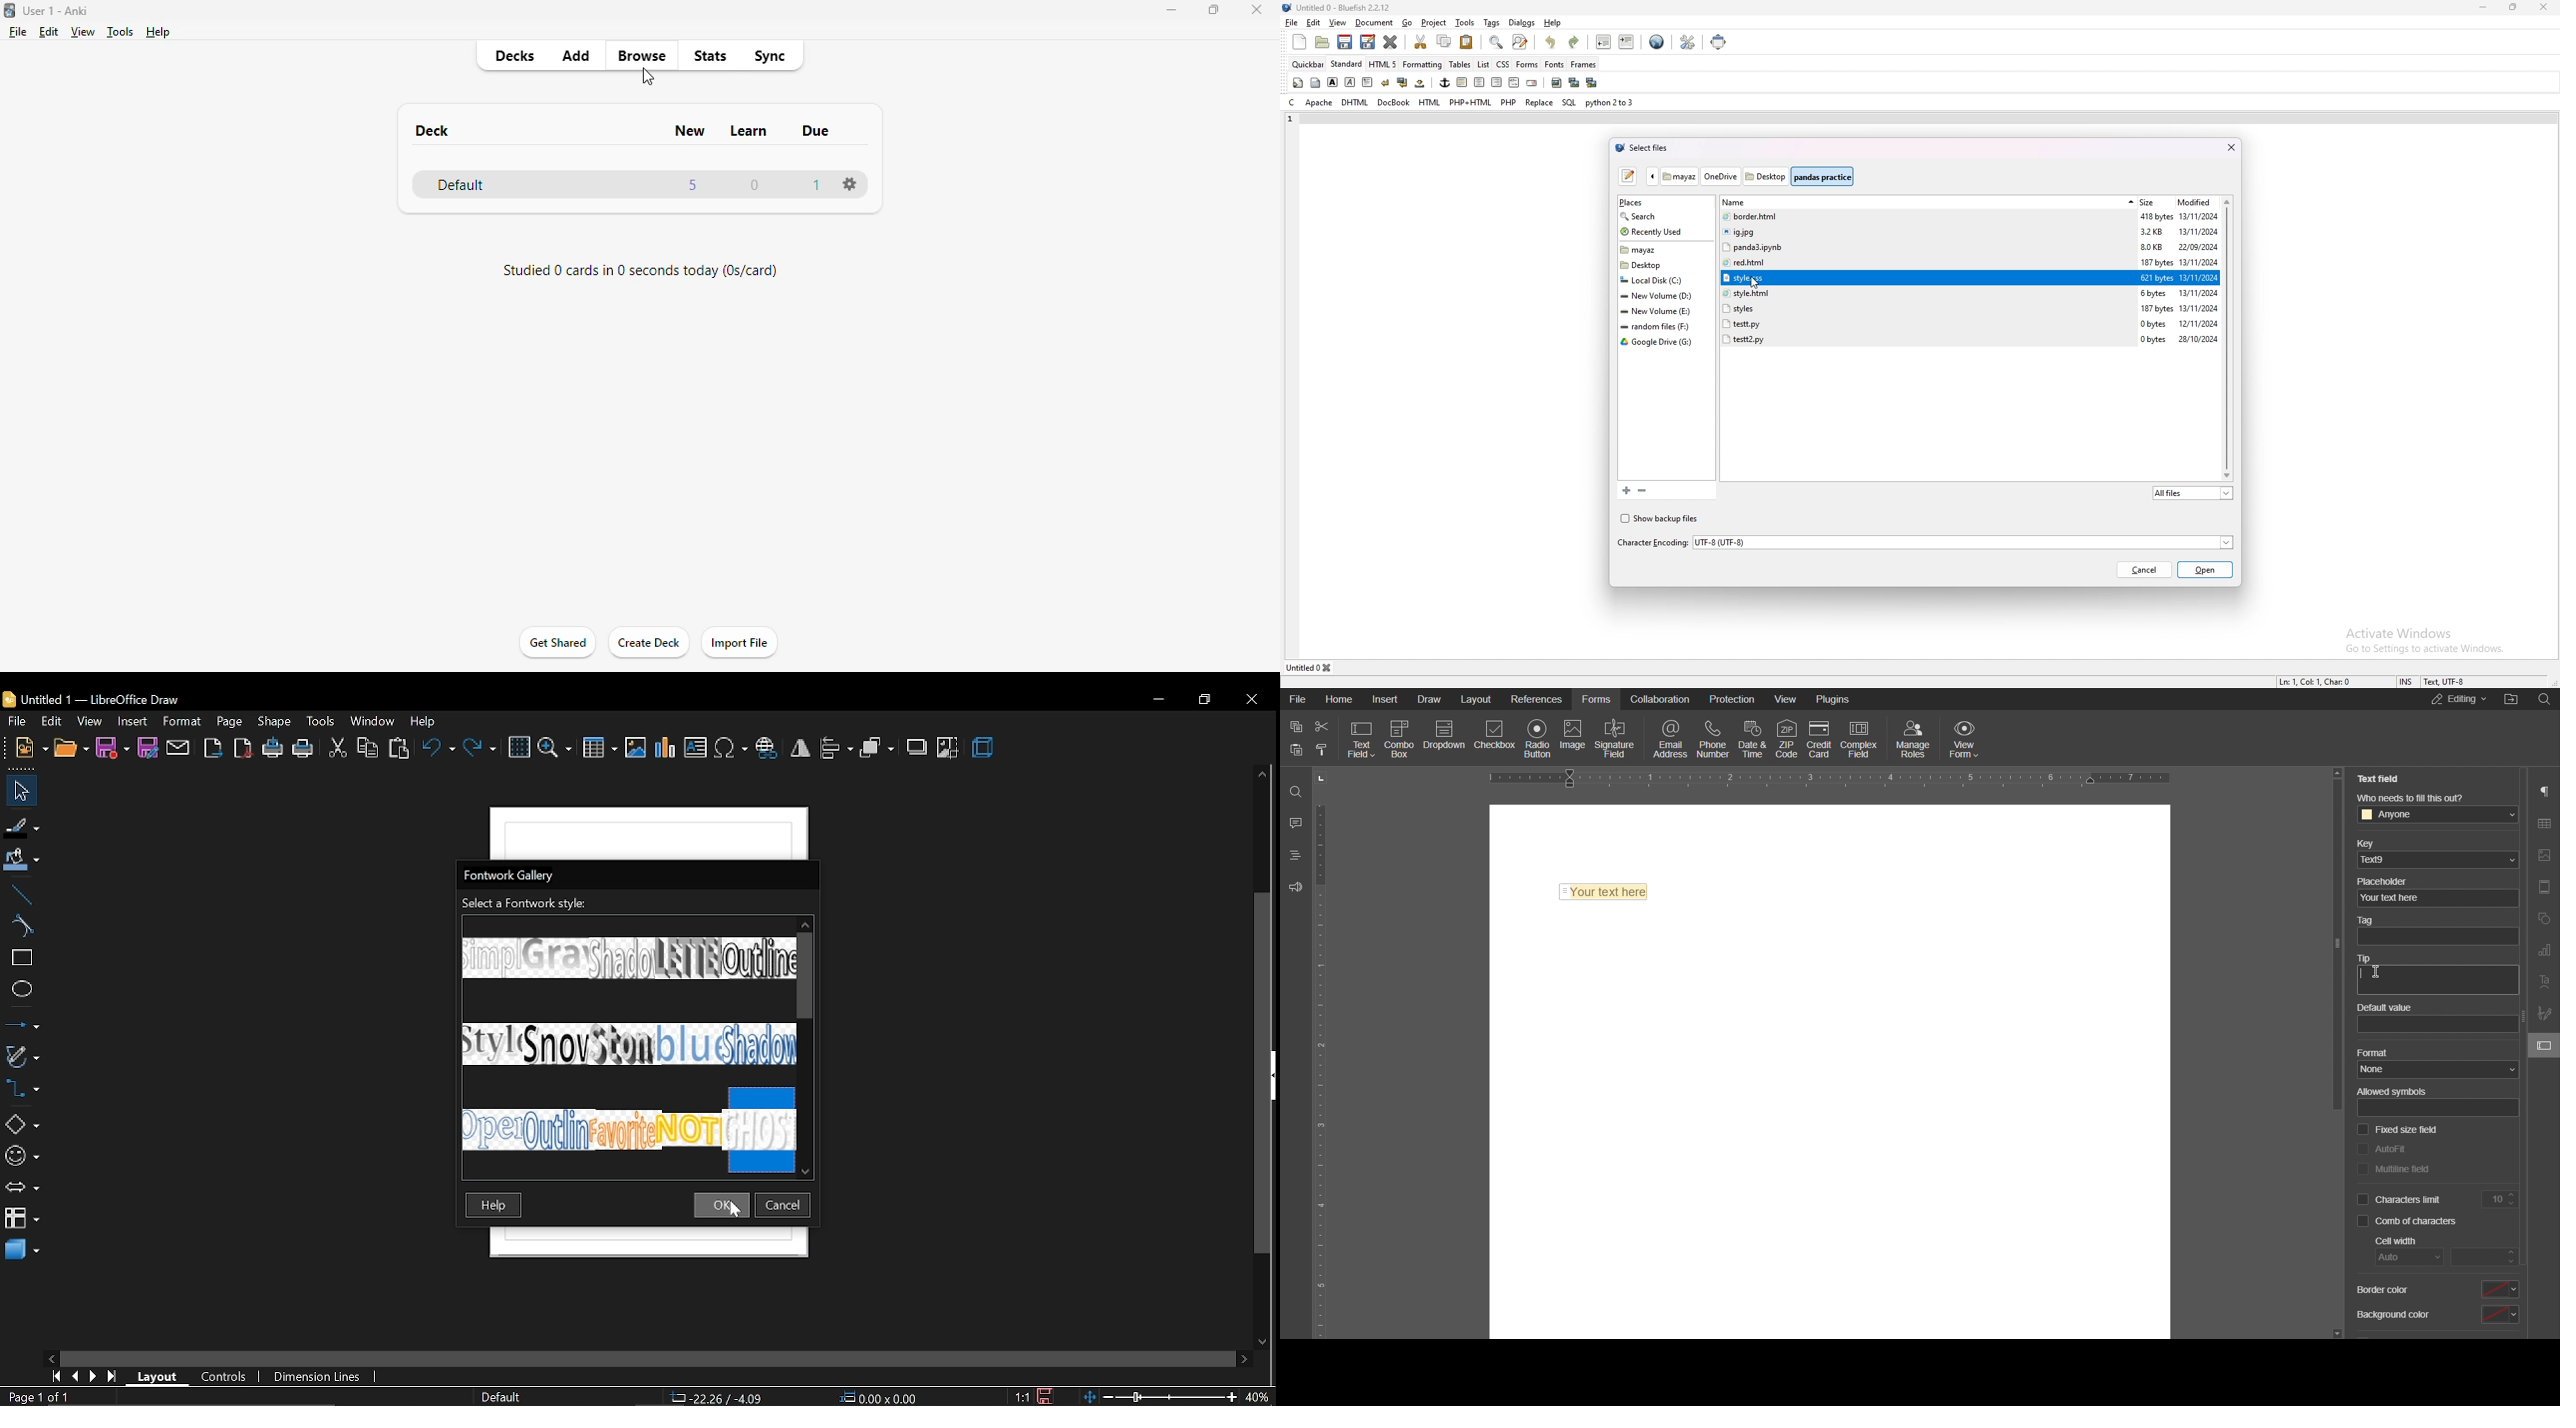 The image size is (2576, 1428). I want to click on insert image, so click(636, 748).